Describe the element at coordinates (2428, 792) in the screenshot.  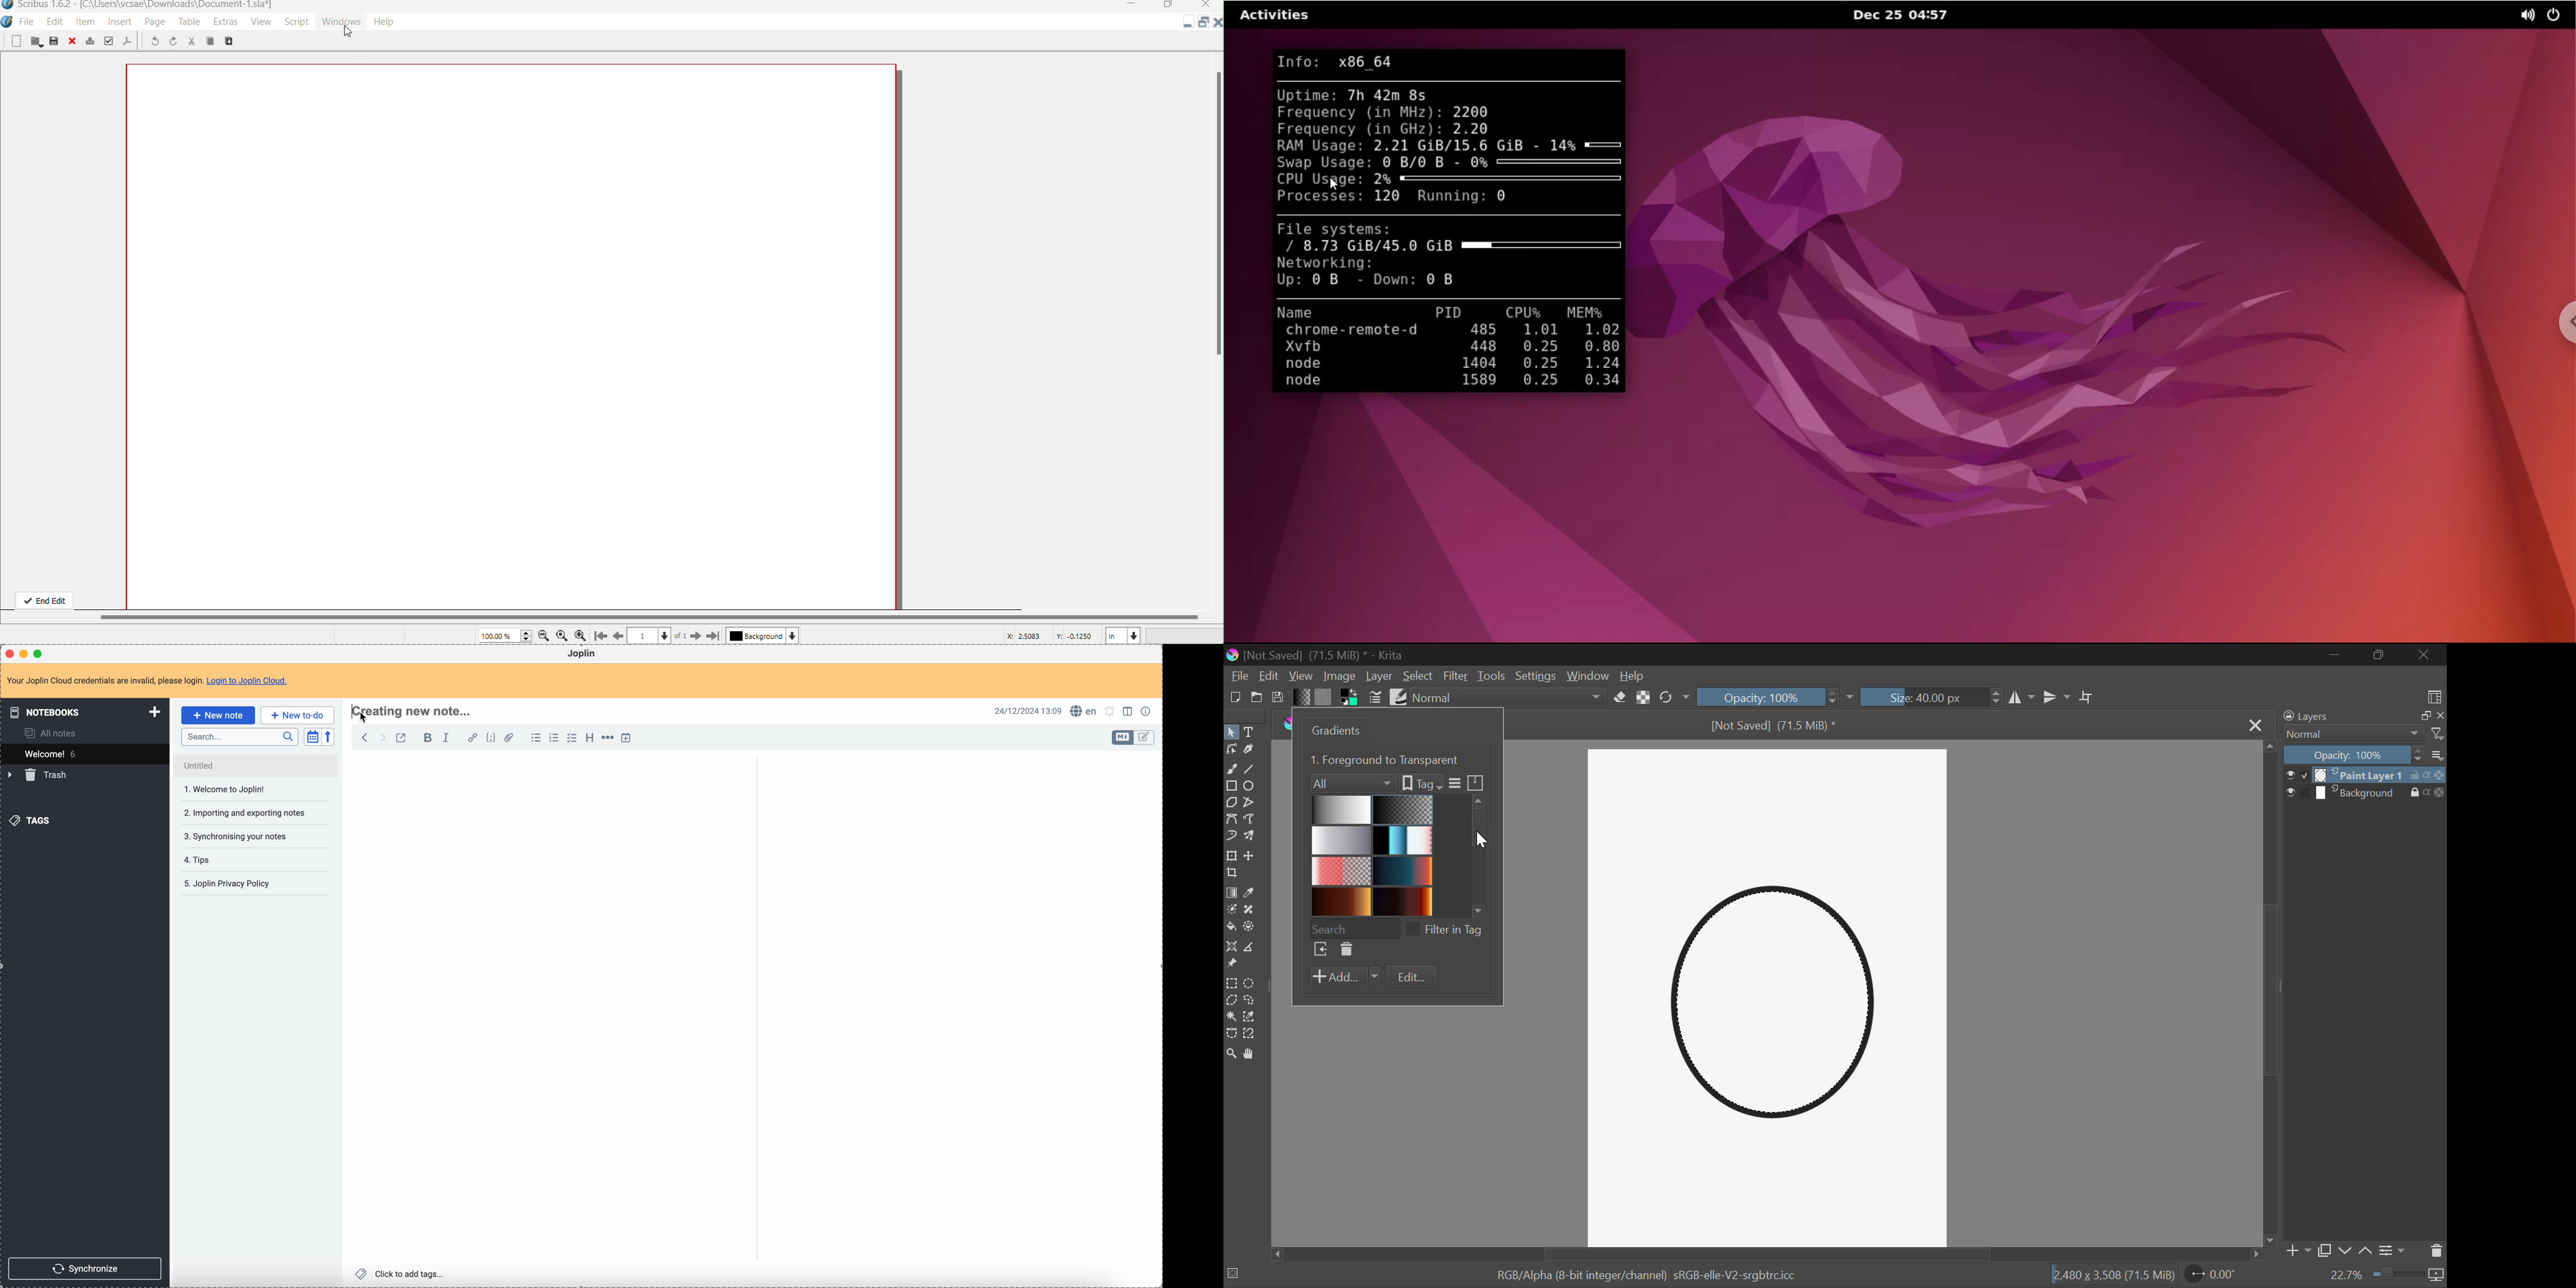
I see `actions` at that location.